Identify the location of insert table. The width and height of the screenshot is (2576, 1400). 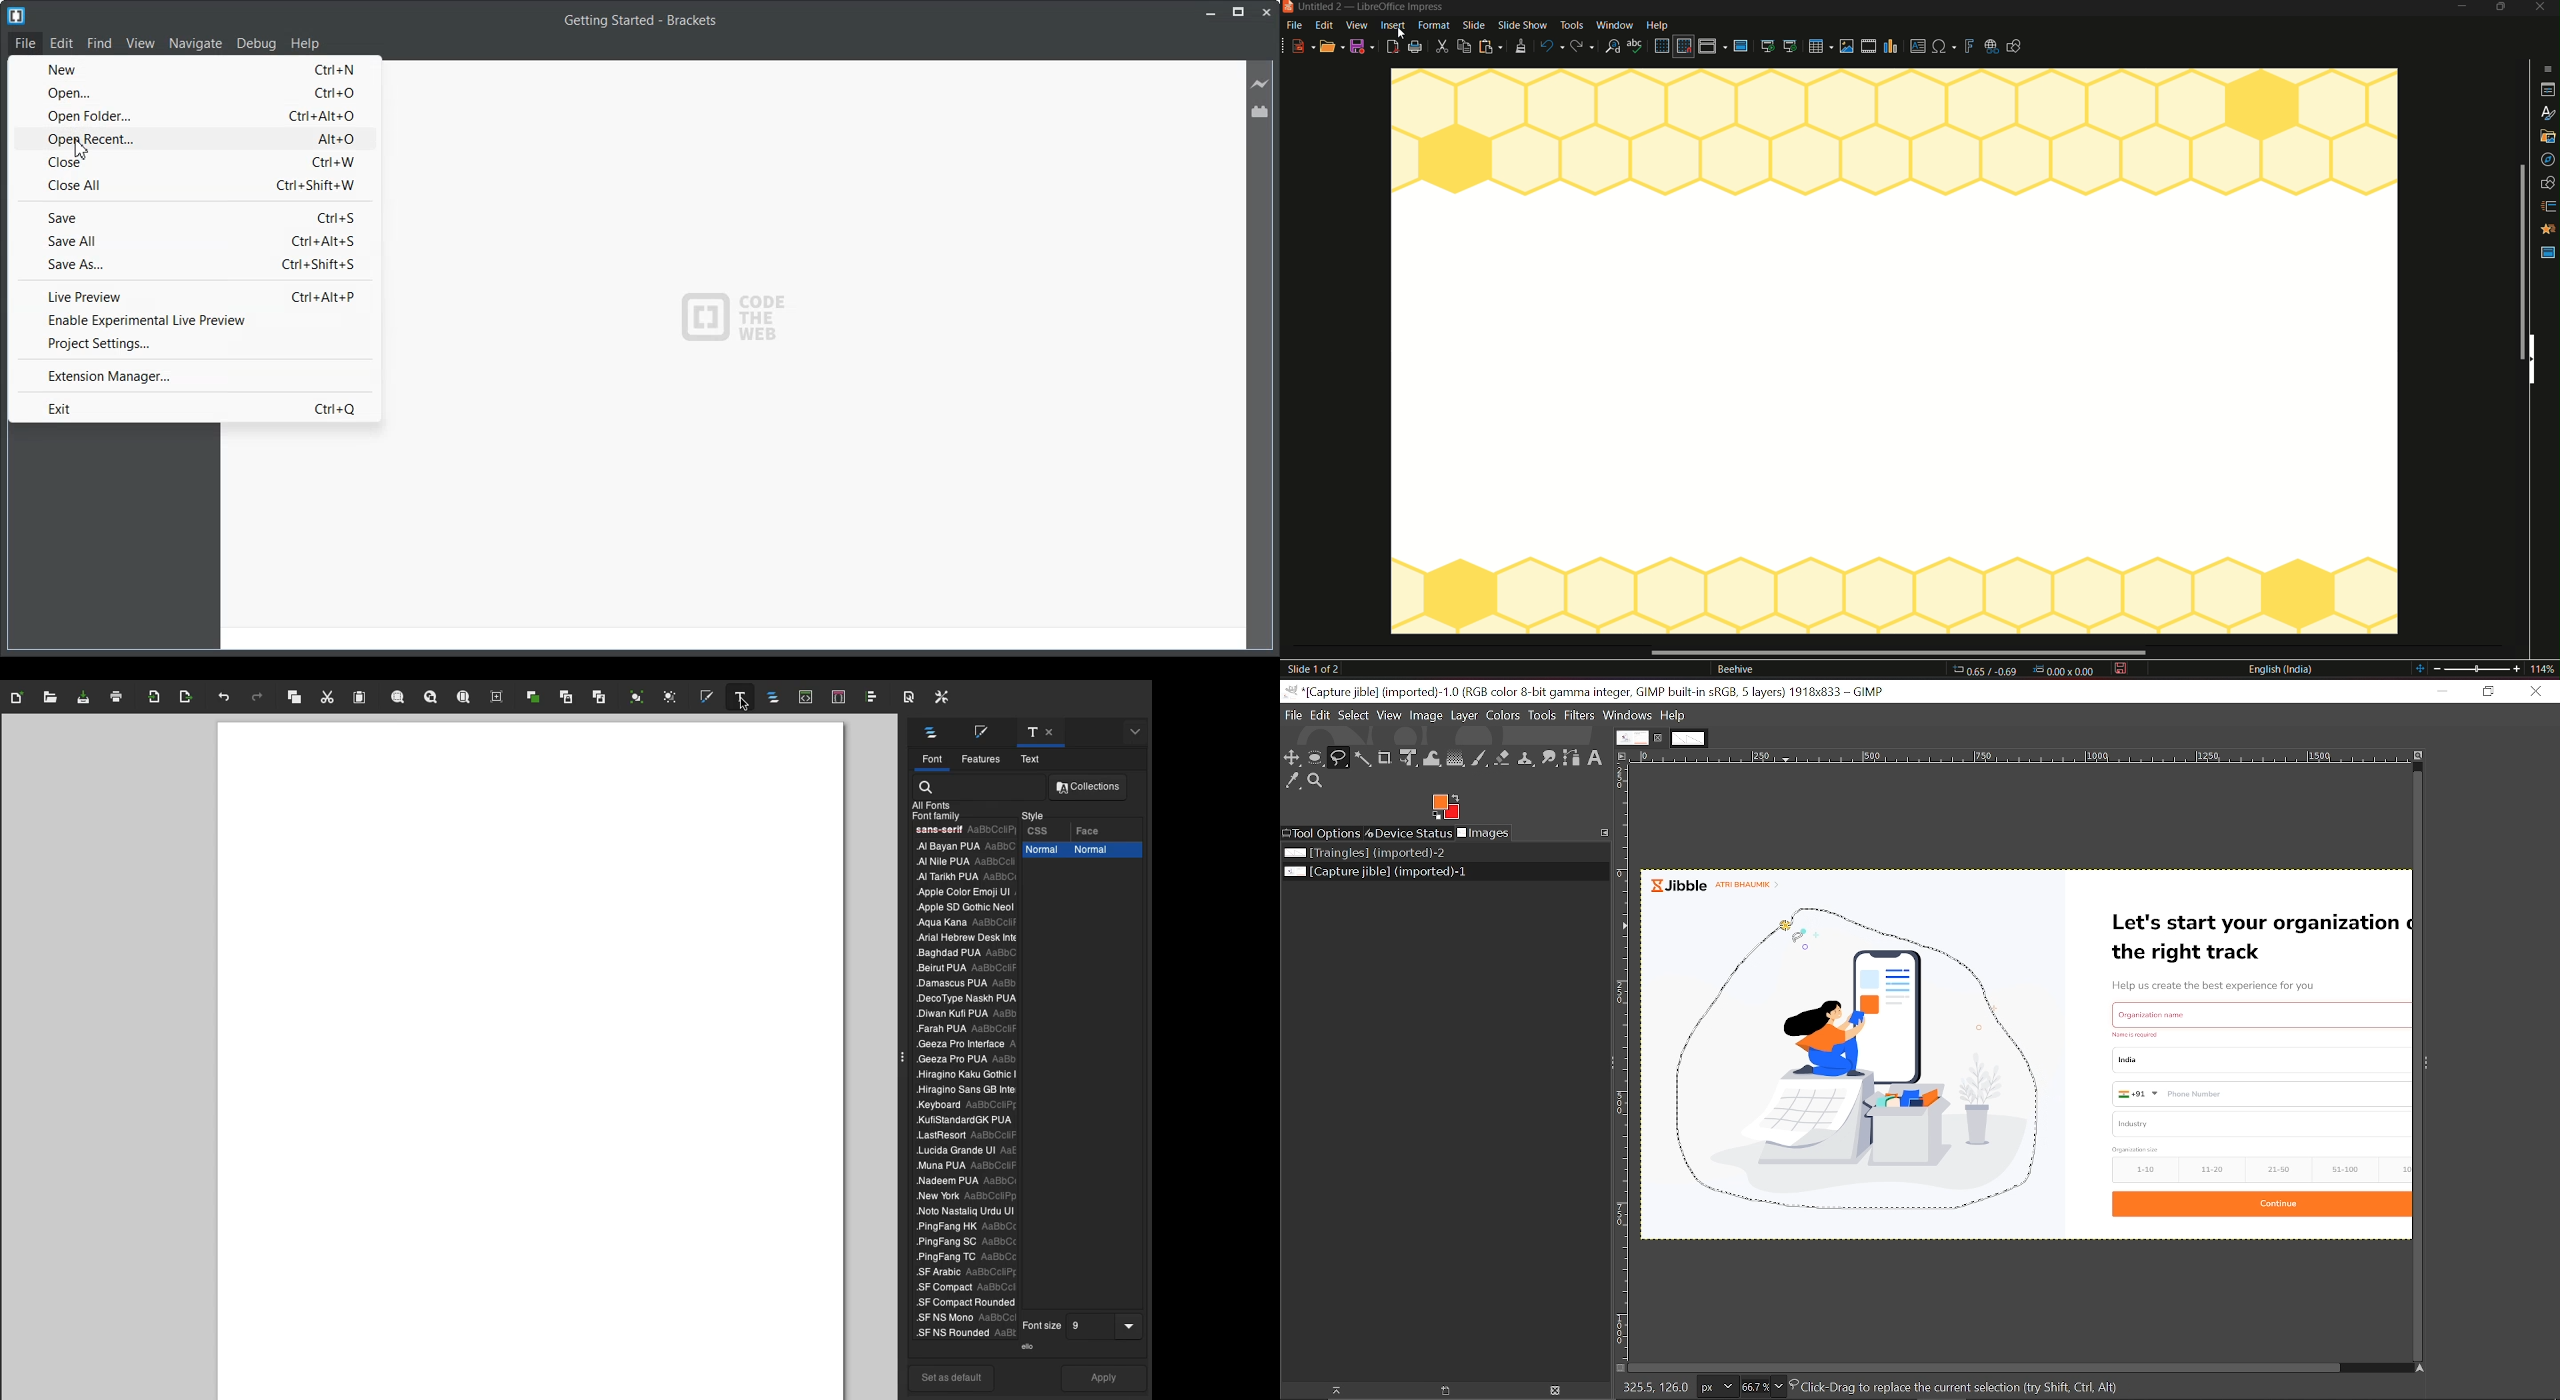
(1819, 46).